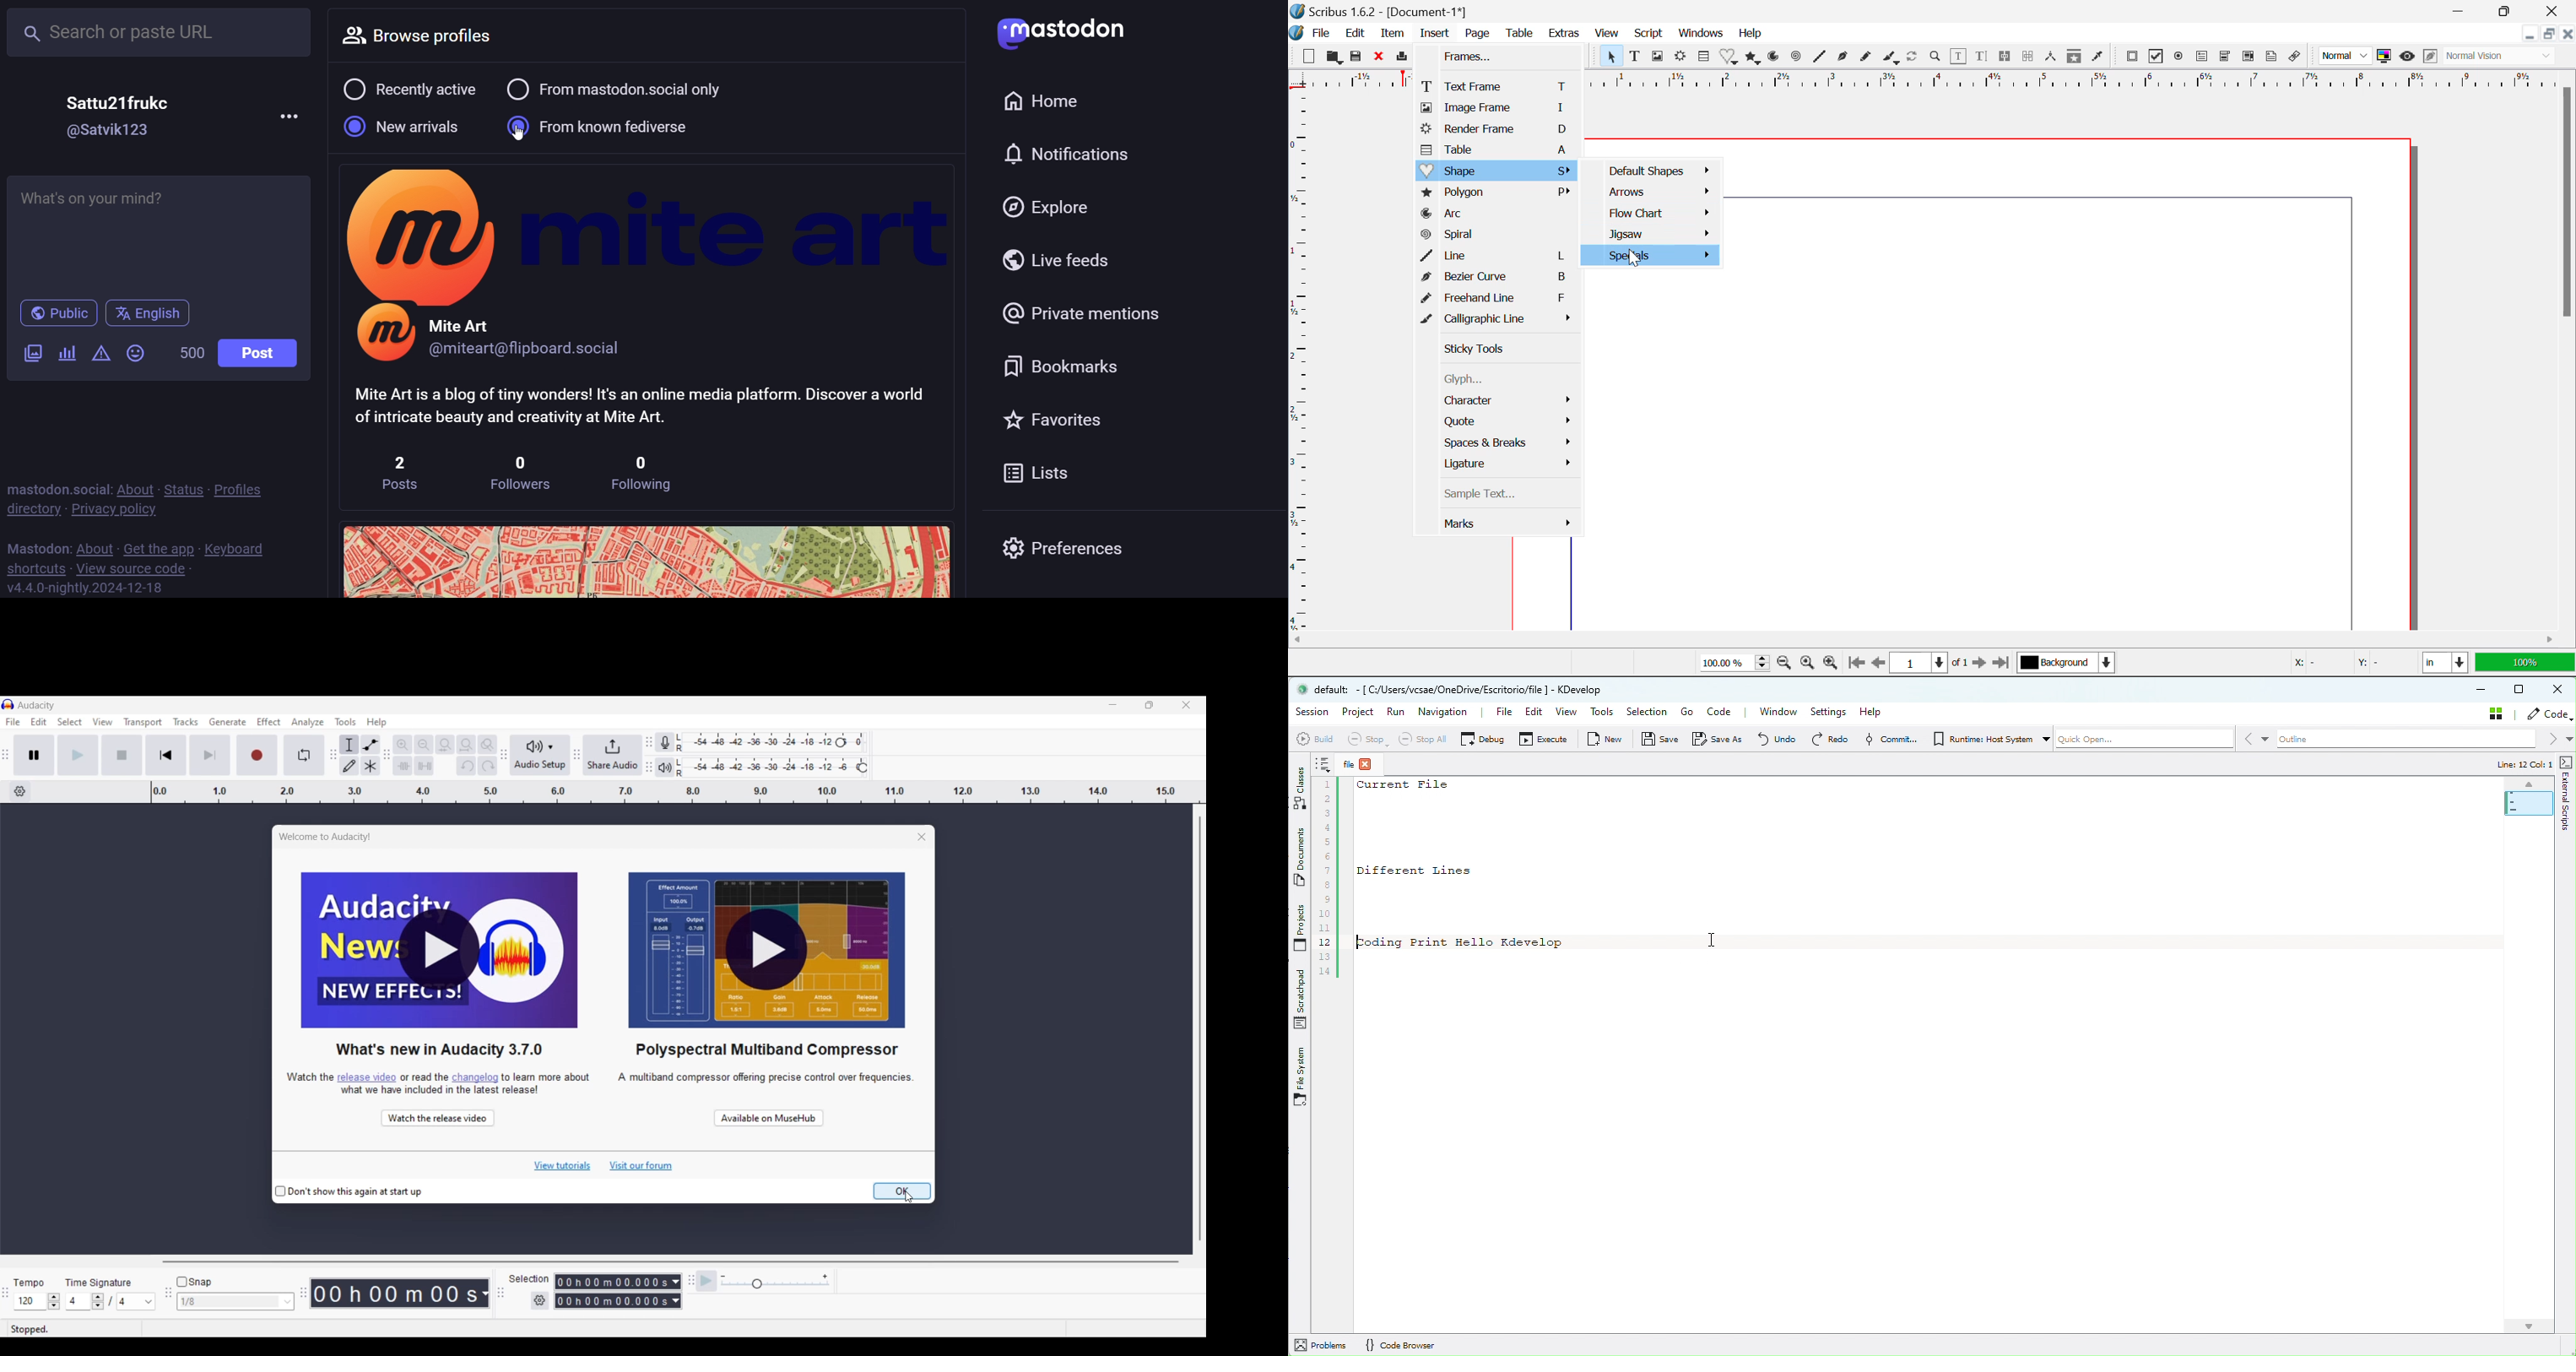 The width and height of the screenshot is (2576, 1372). What do you see at coordinates (1843, 58) in the screenshot?
I see `Bezier Curve` at bounding box center [1843, 58].